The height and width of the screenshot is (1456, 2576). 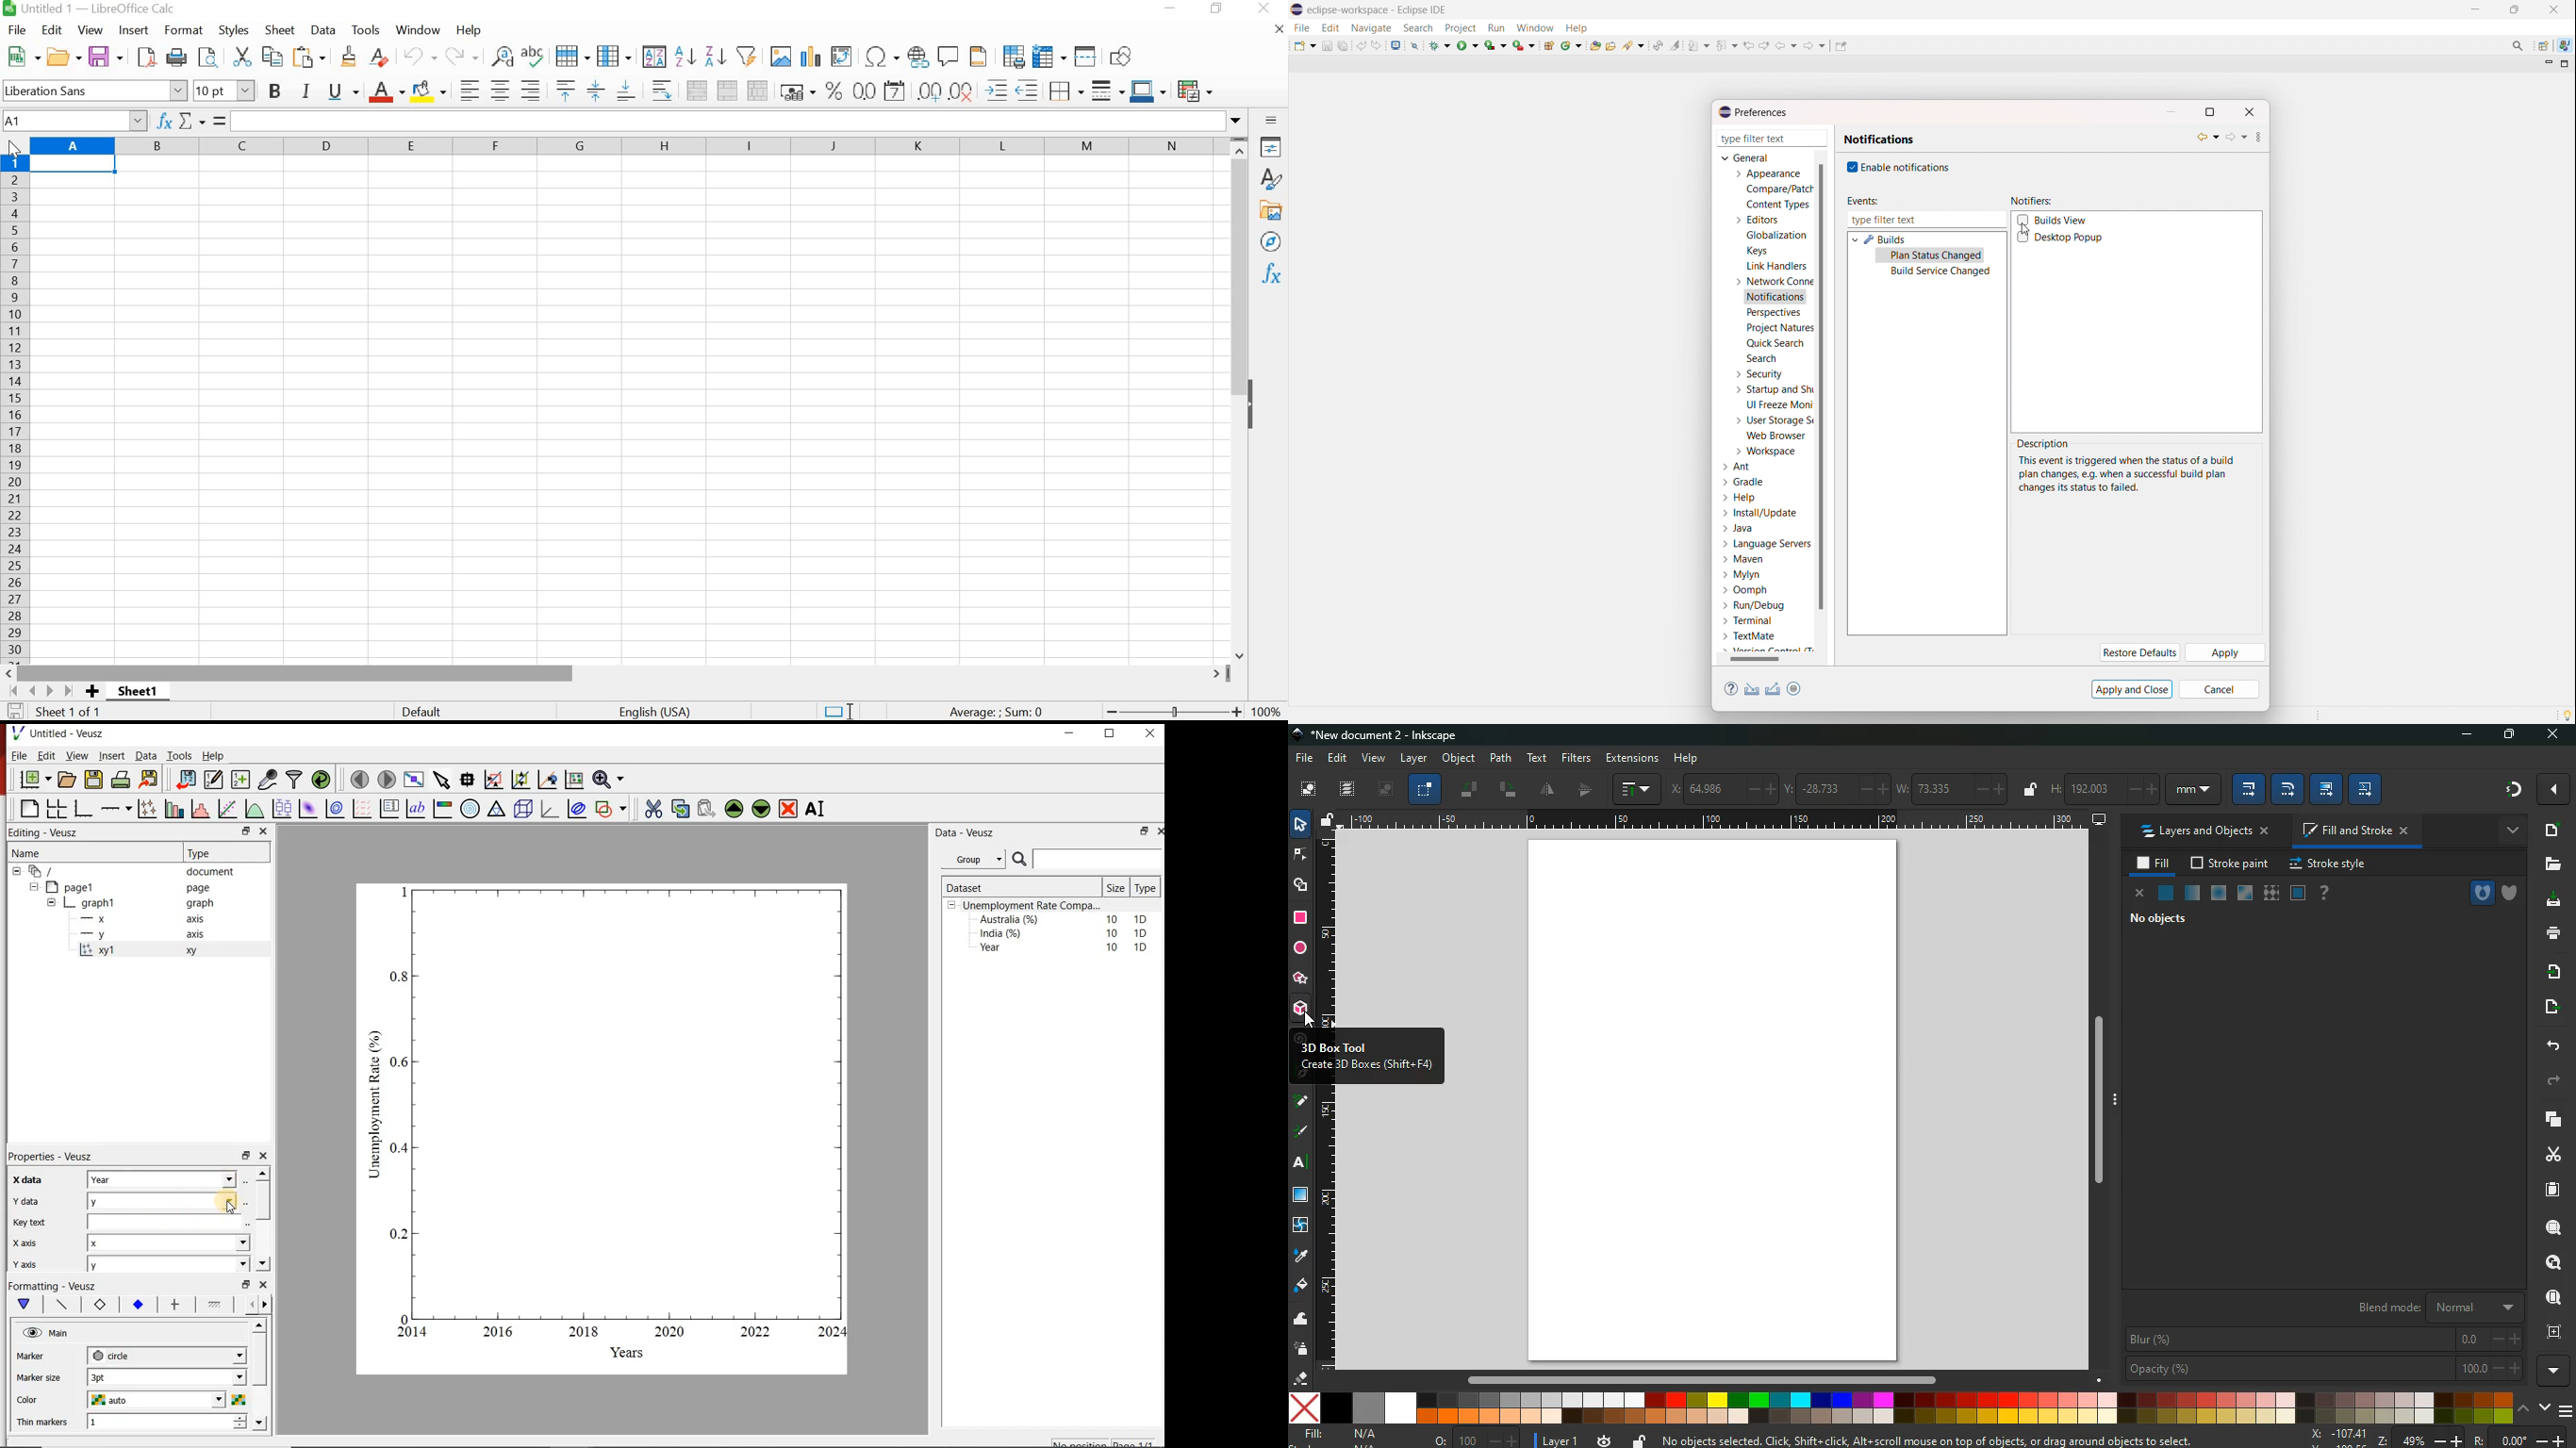 What do you see at coordinates (39, 691) in the screenshot?
I see `Scroll to next sheet` at bounding box center [39, 691].